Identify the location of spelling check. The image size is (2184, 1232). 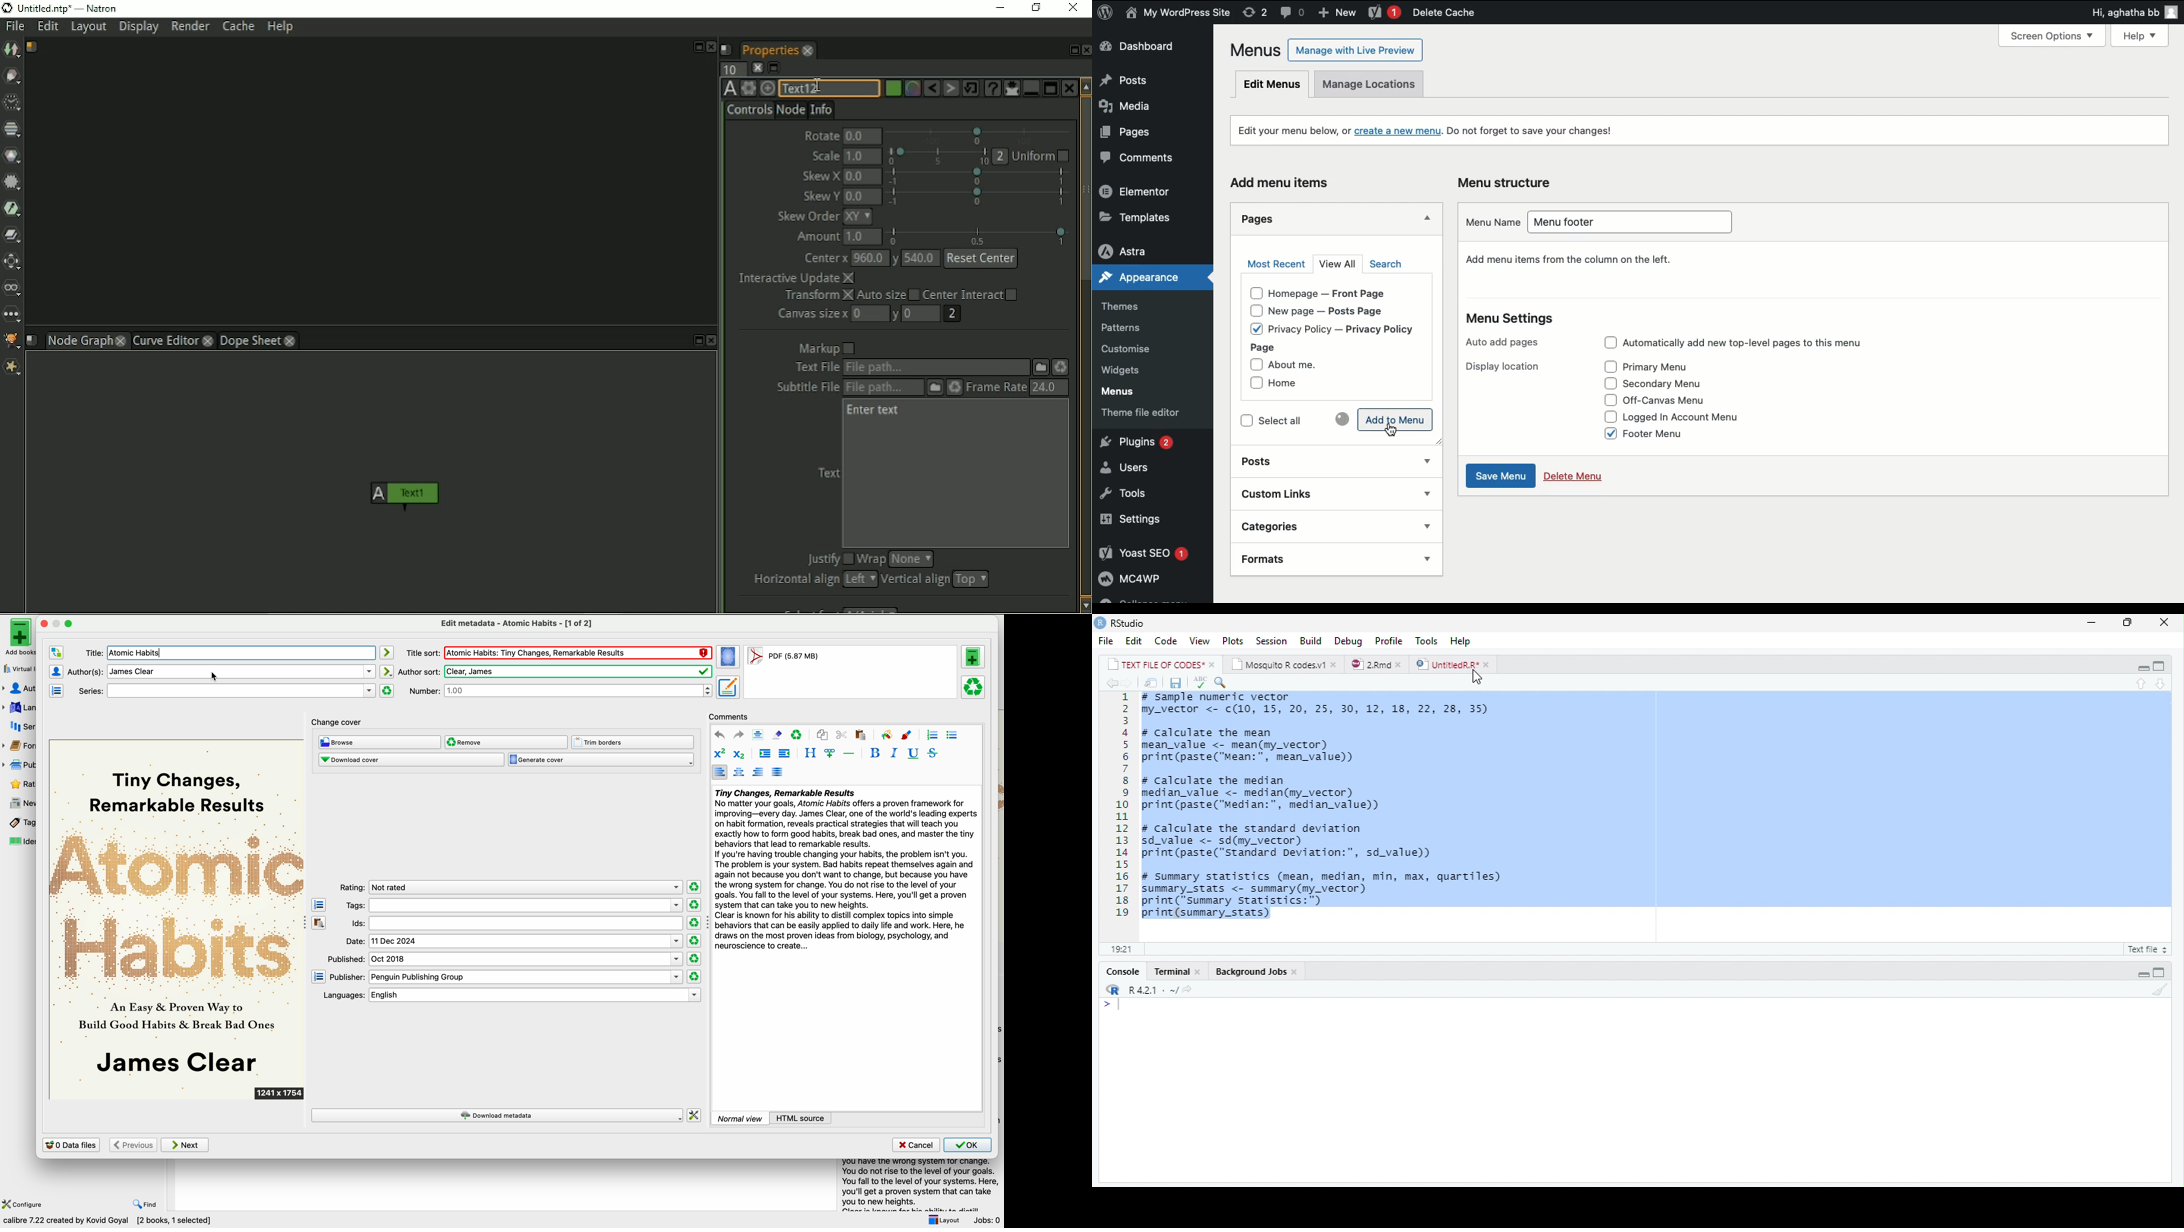
(1200, 683).